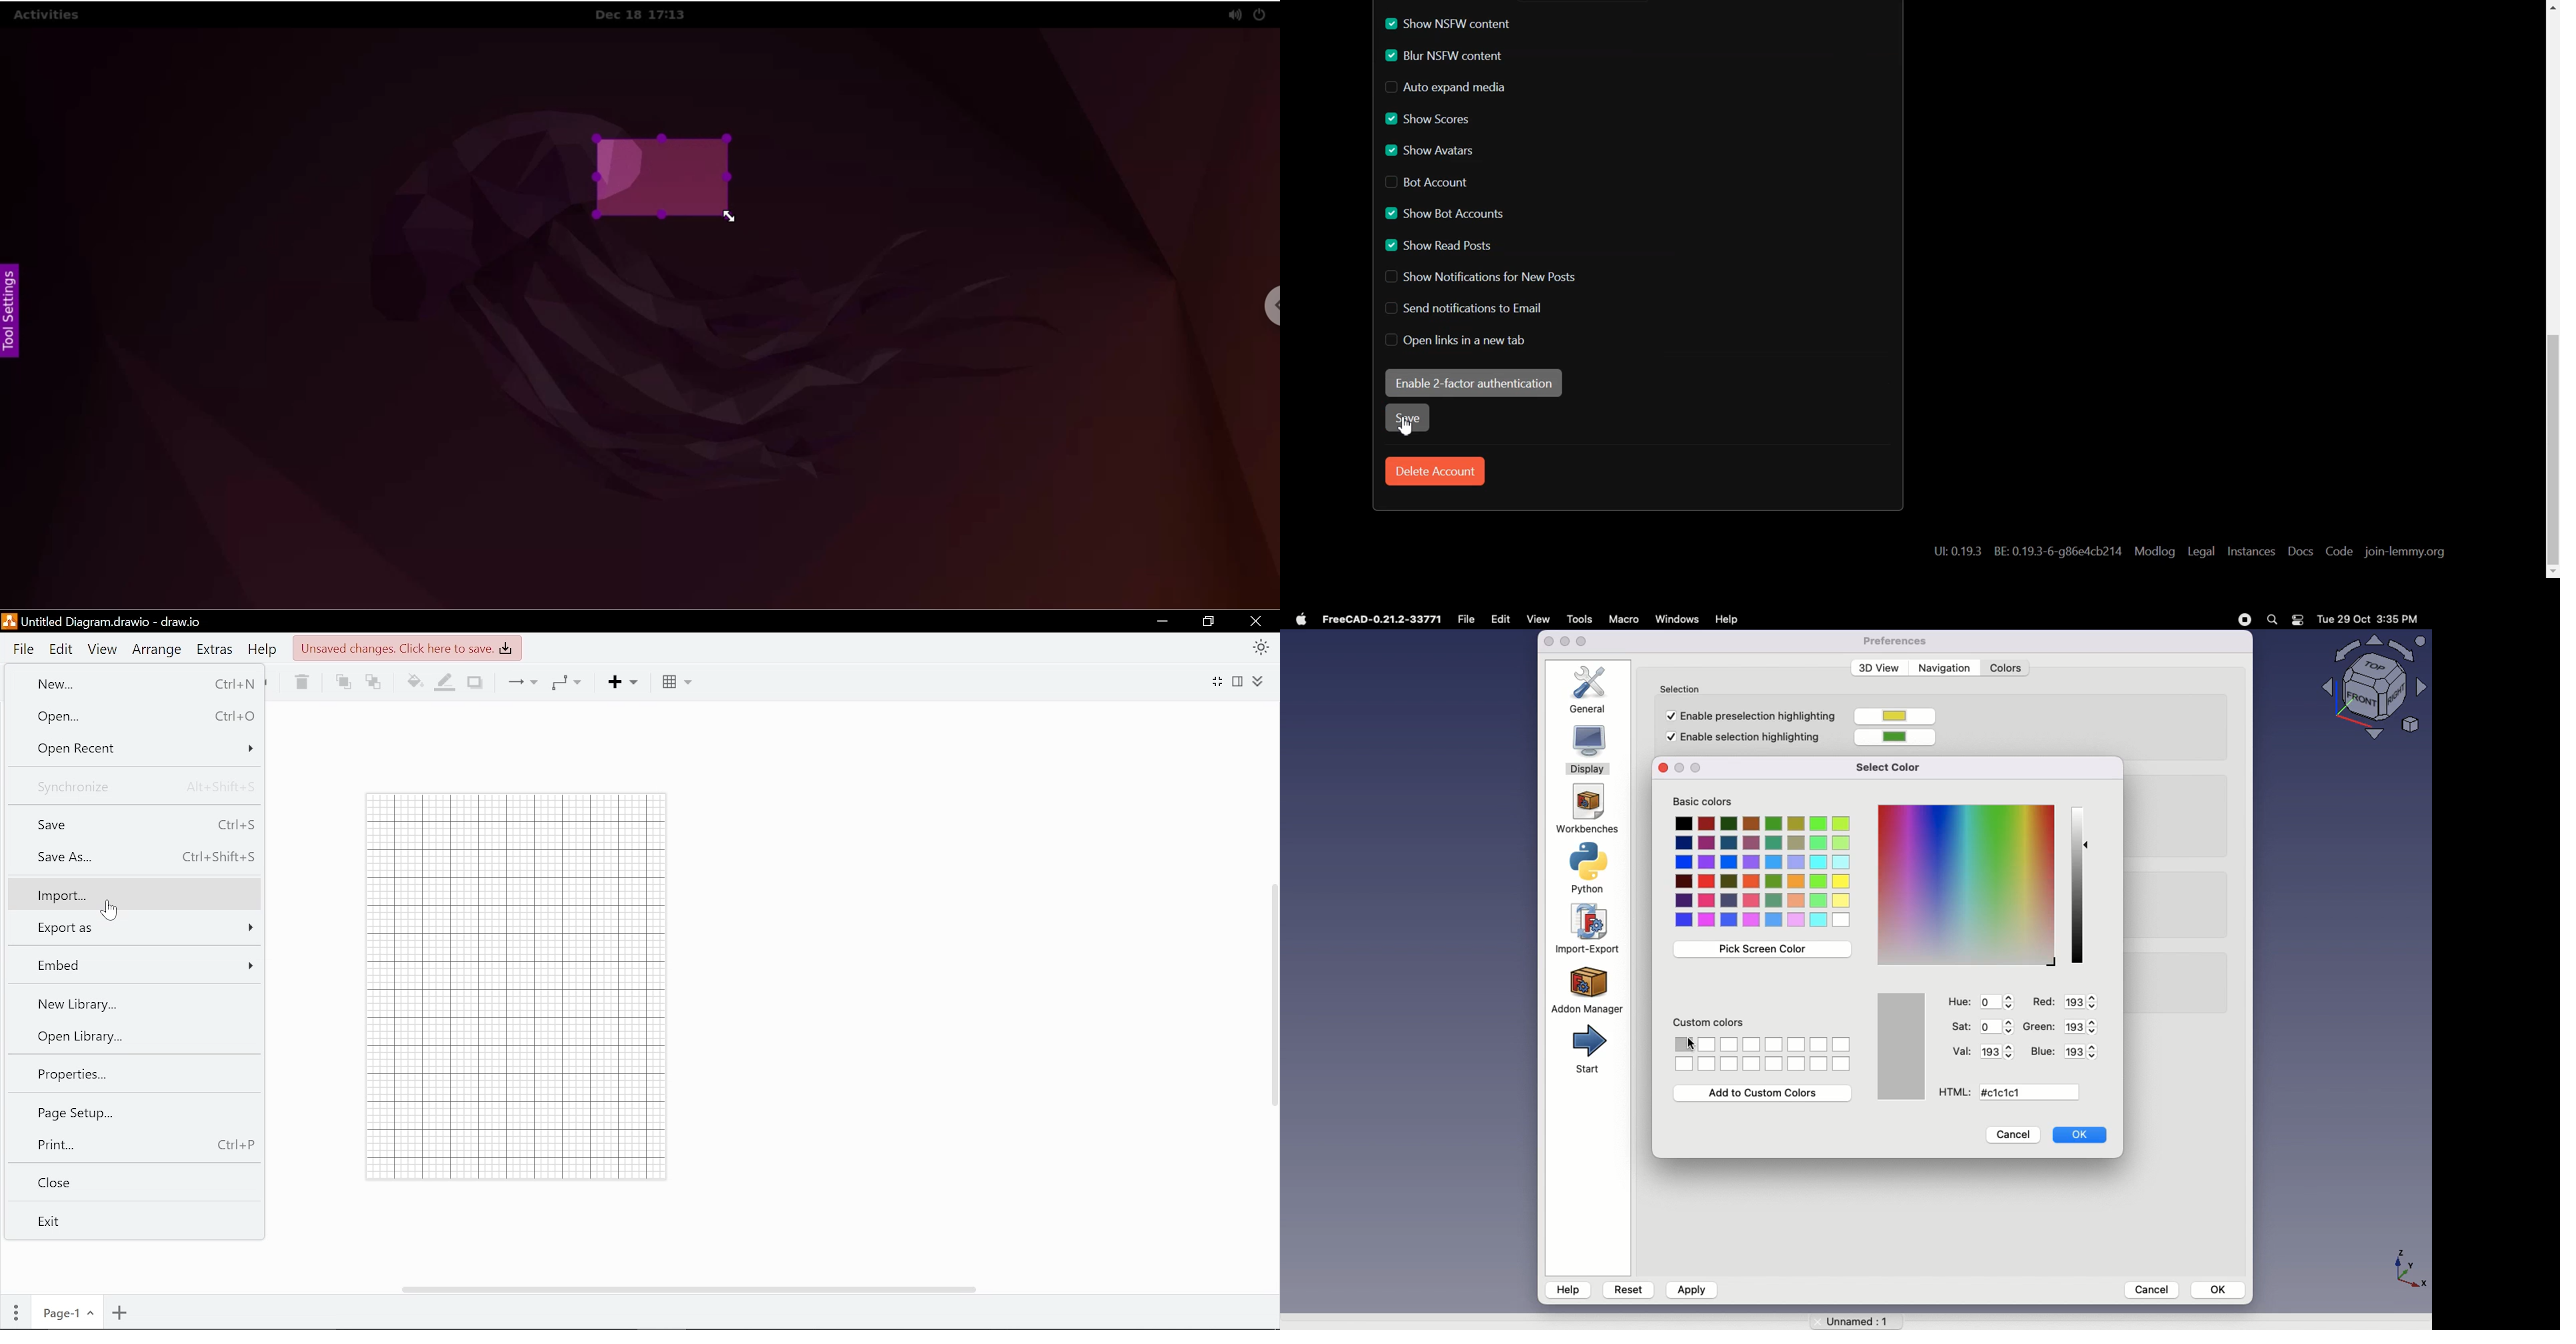 This screenshot has width=2576, height=1344. I want to click on Help, so click(1568, 1289).